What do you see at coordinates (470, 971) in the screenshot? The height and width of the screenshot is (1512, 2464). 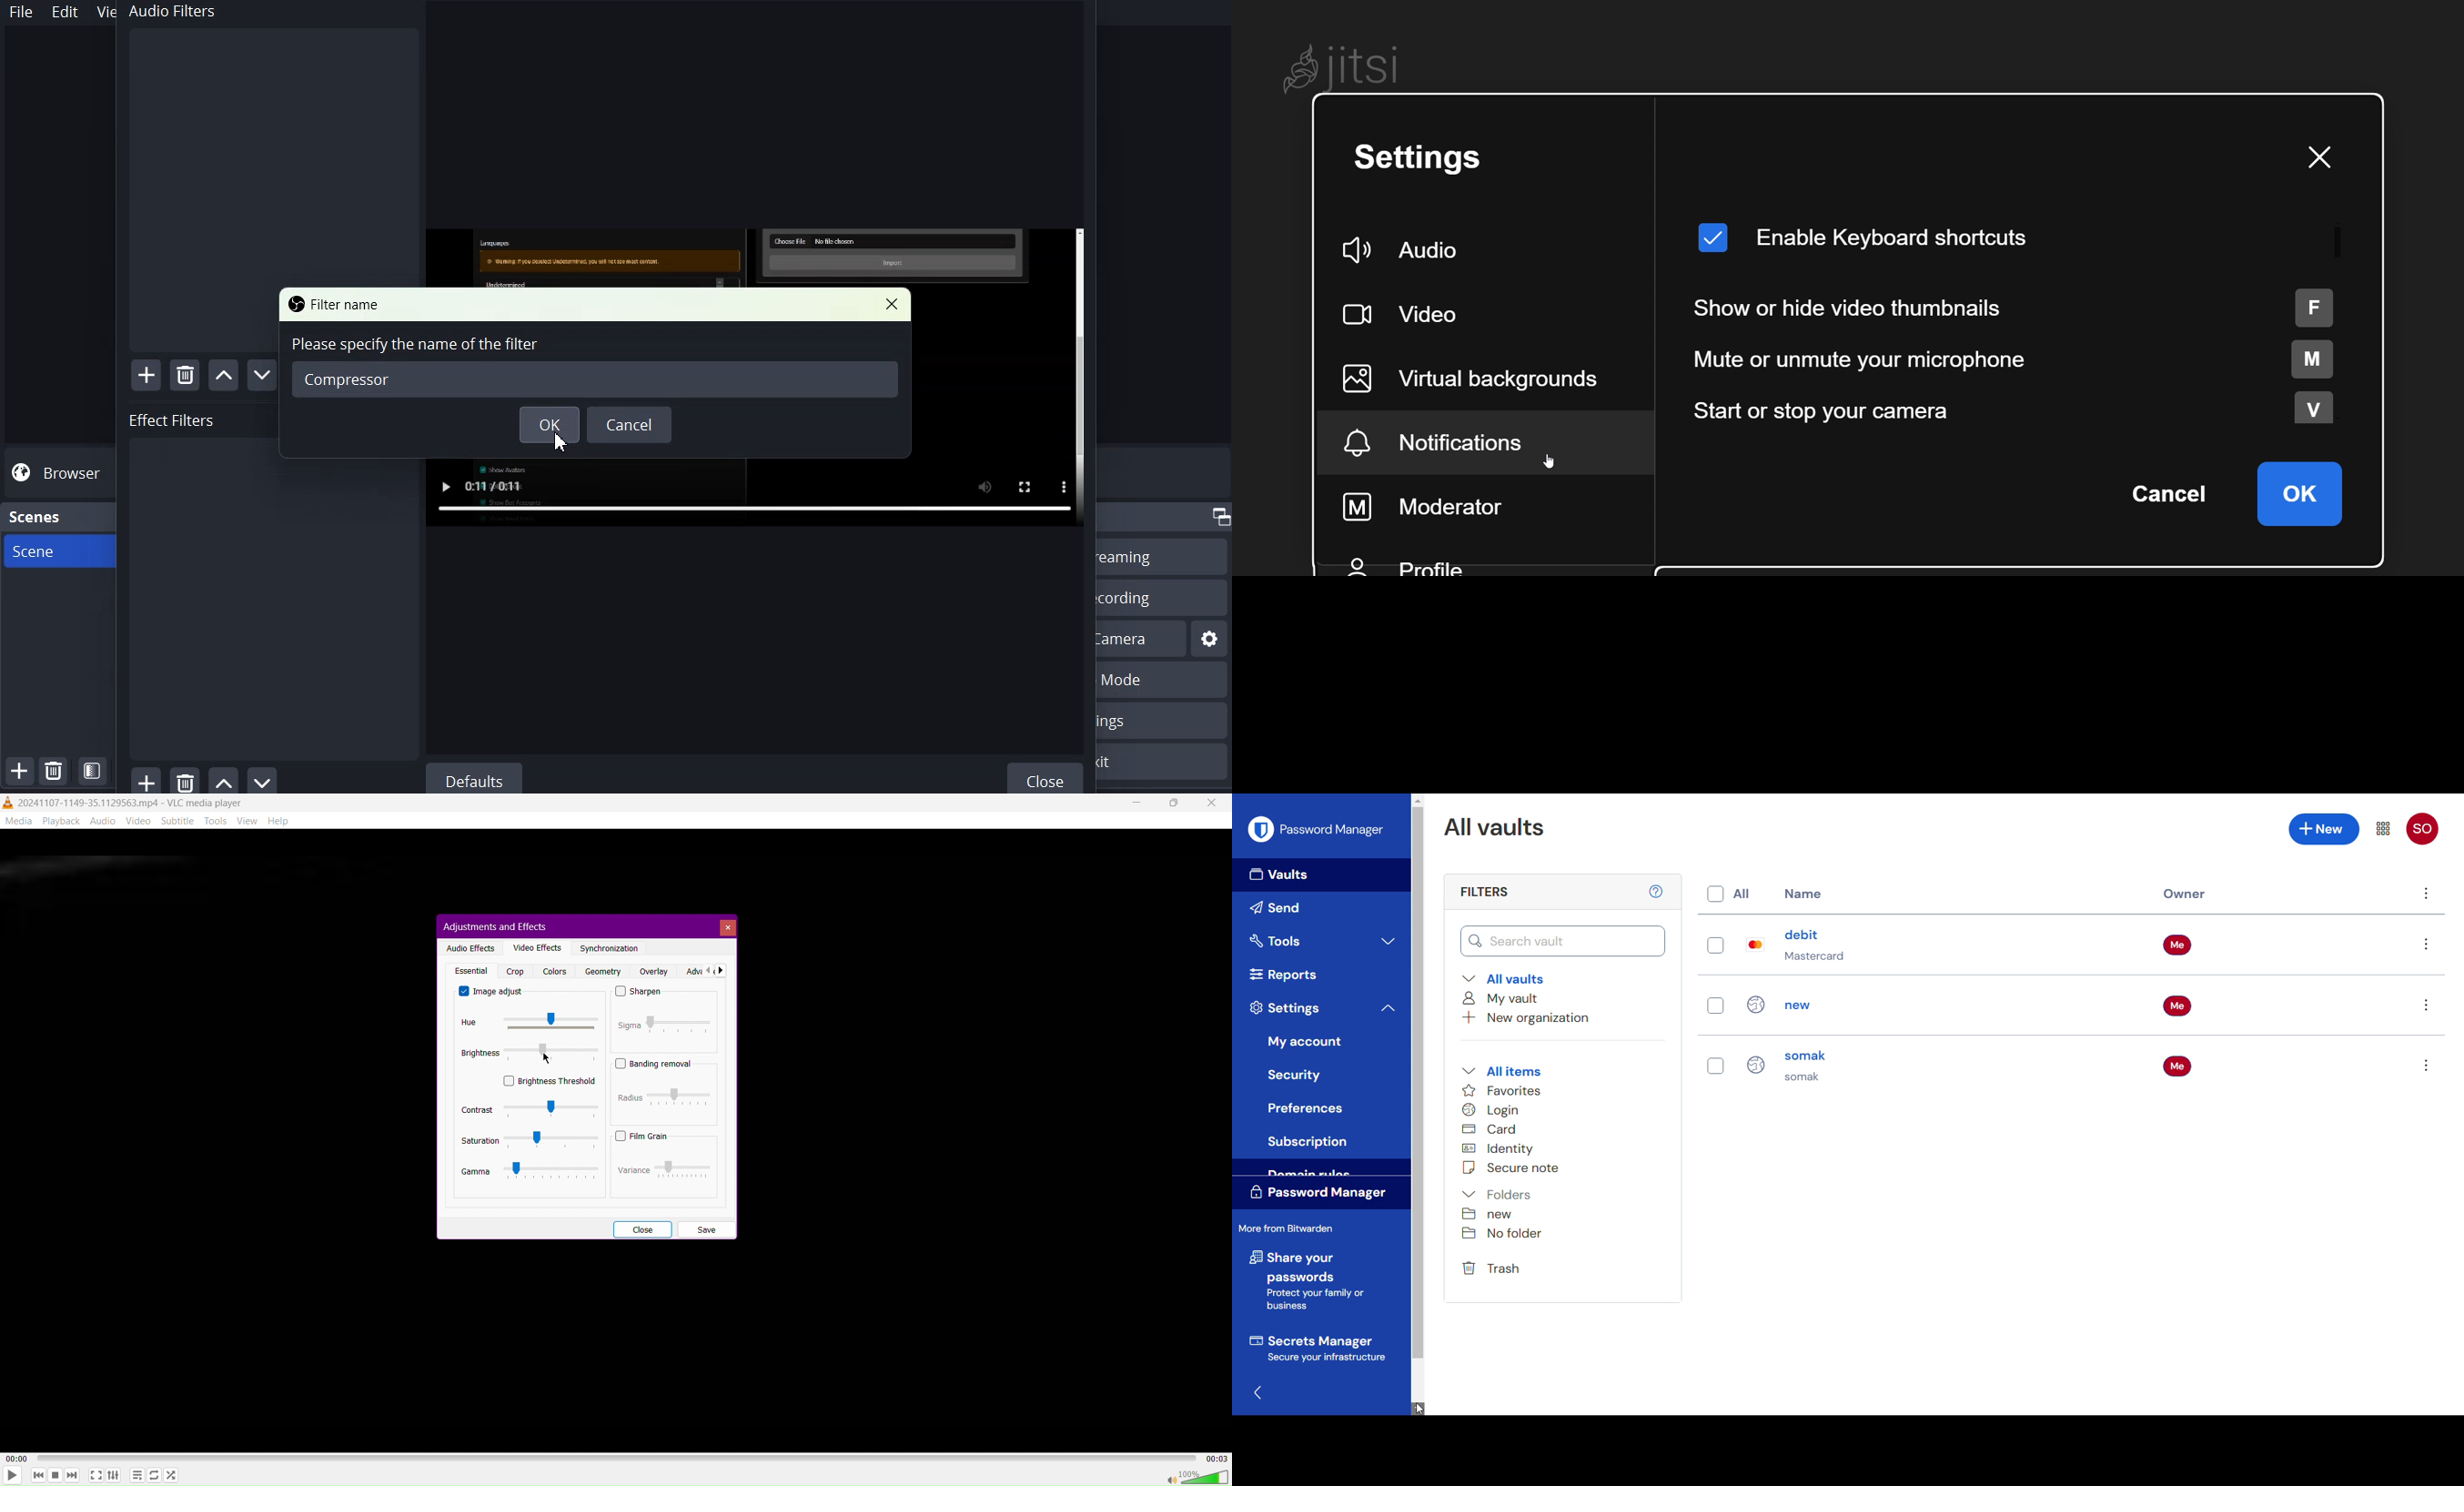 I see `Essential` at bounding box center [470, 971].